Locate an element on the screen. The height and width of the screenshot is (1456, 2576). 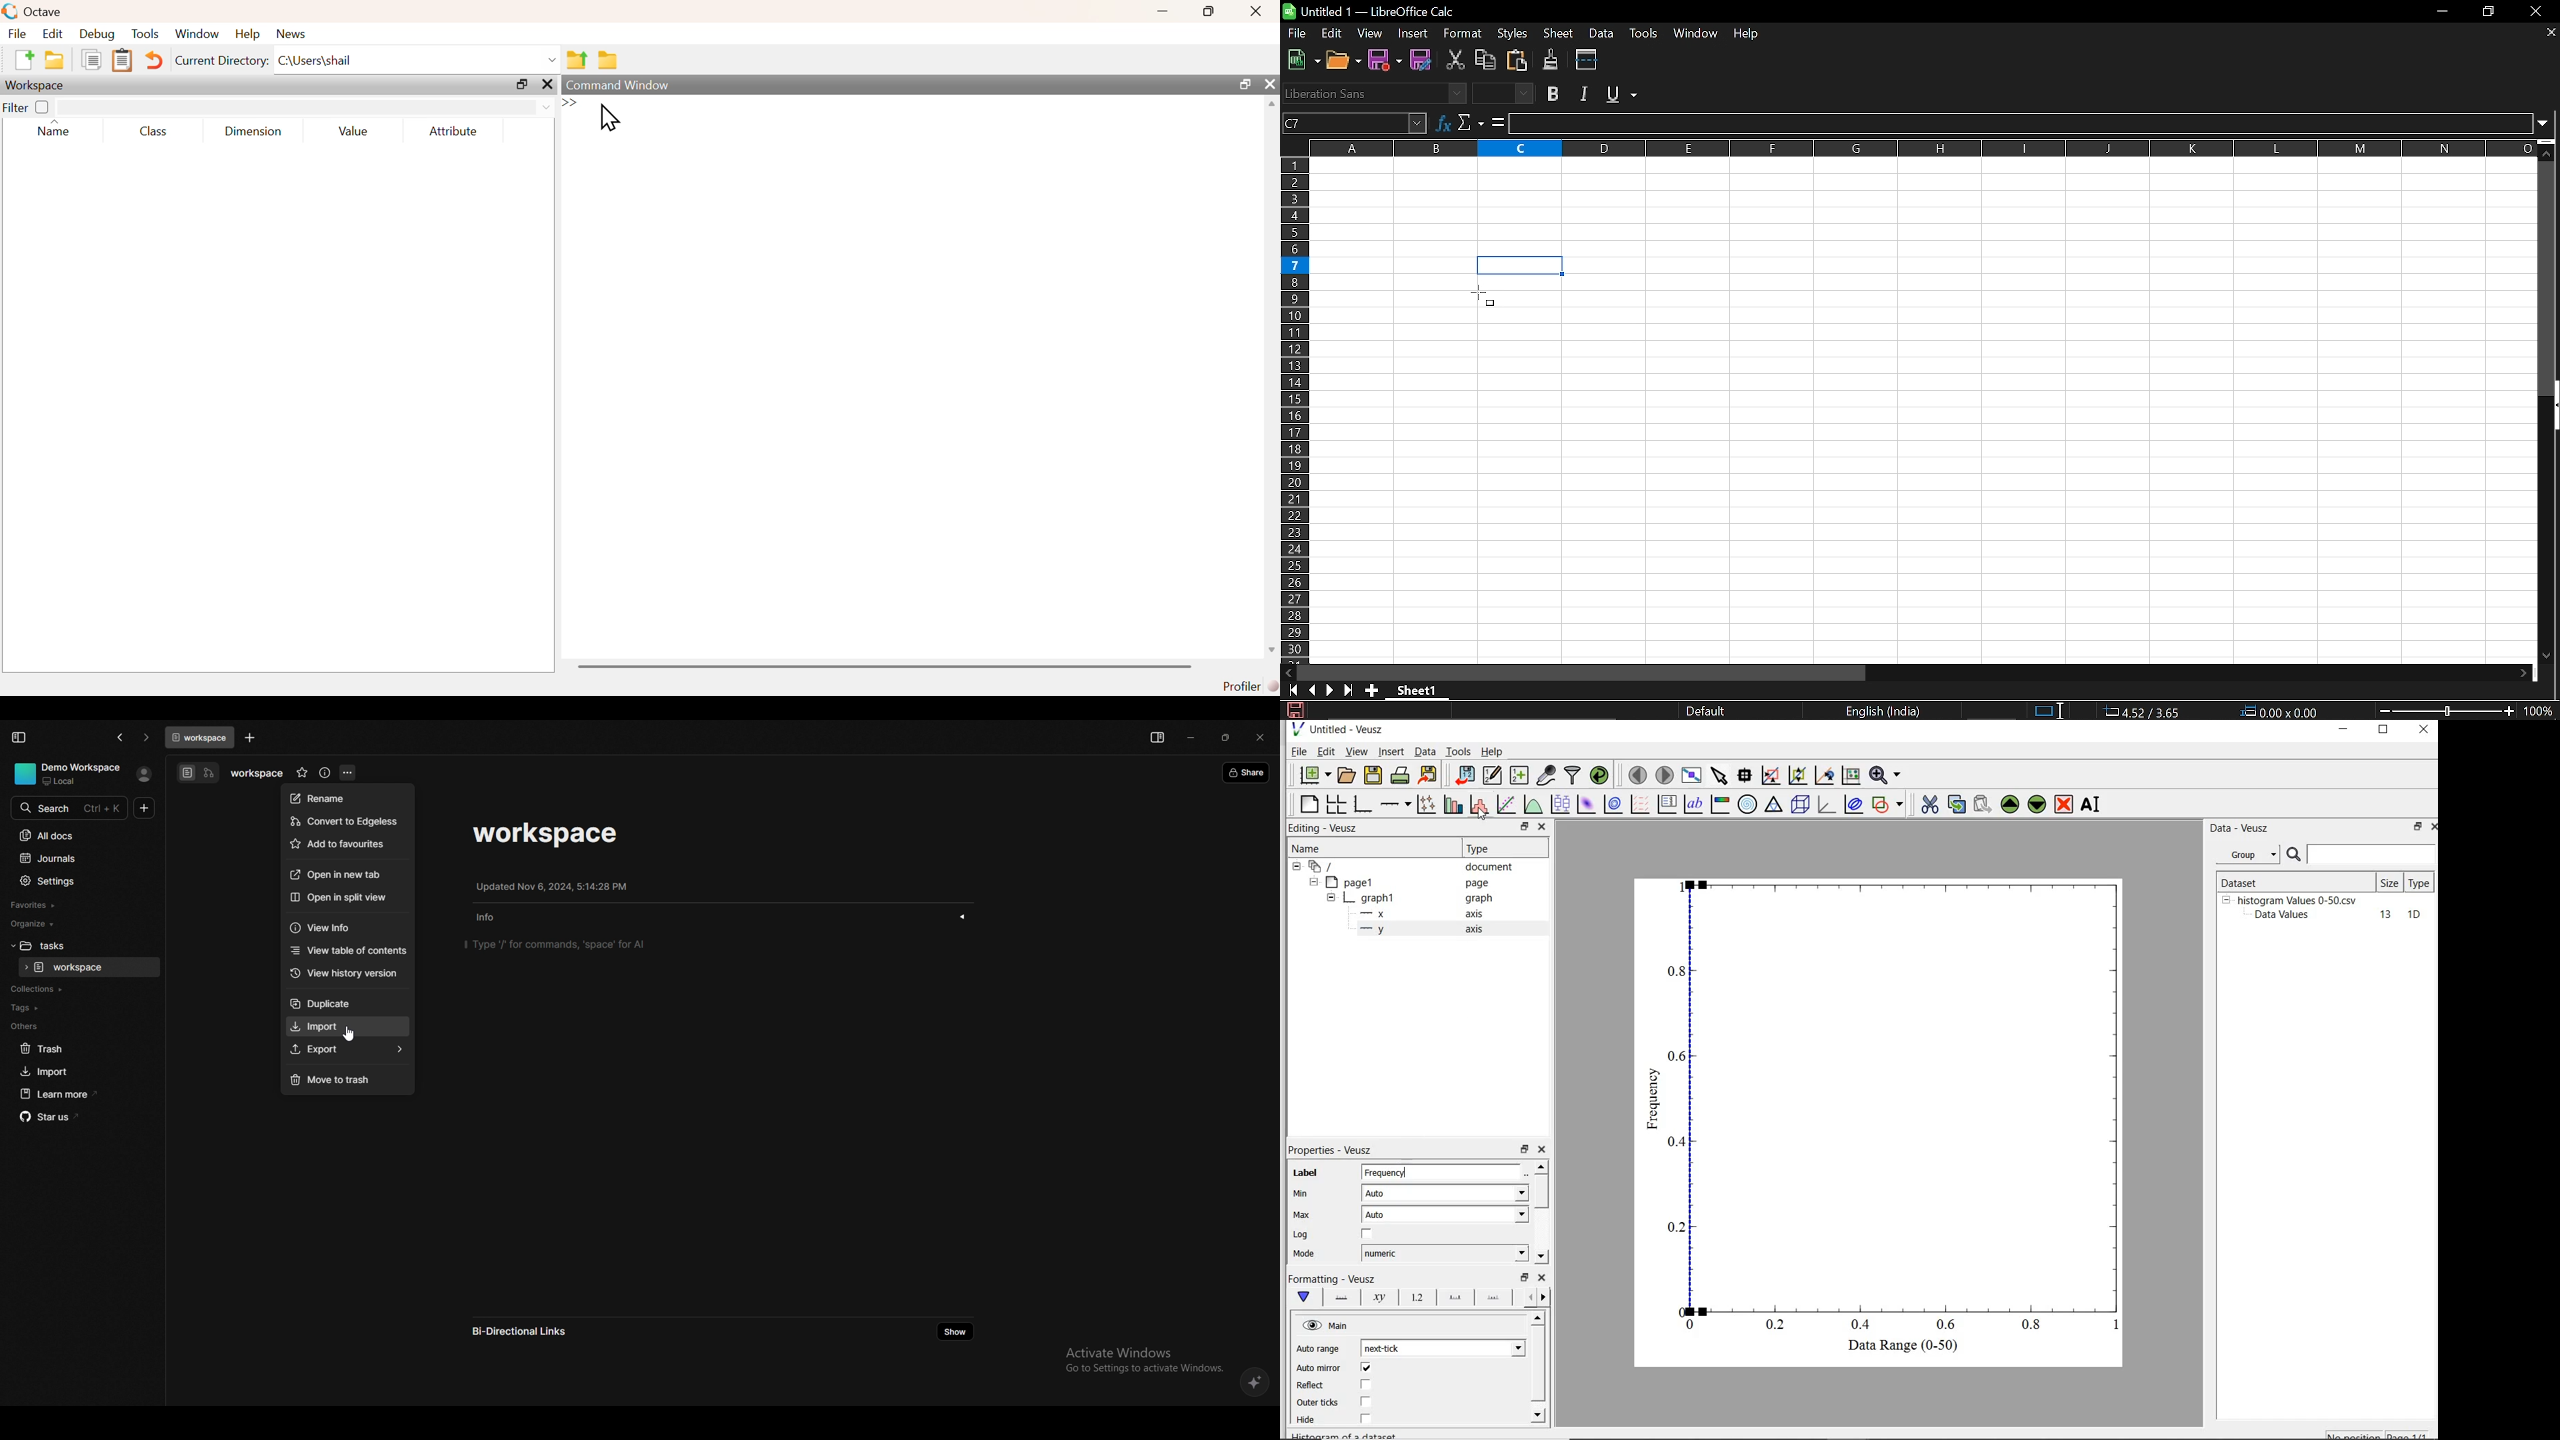
Font size is located at coordinates (1506, 94).